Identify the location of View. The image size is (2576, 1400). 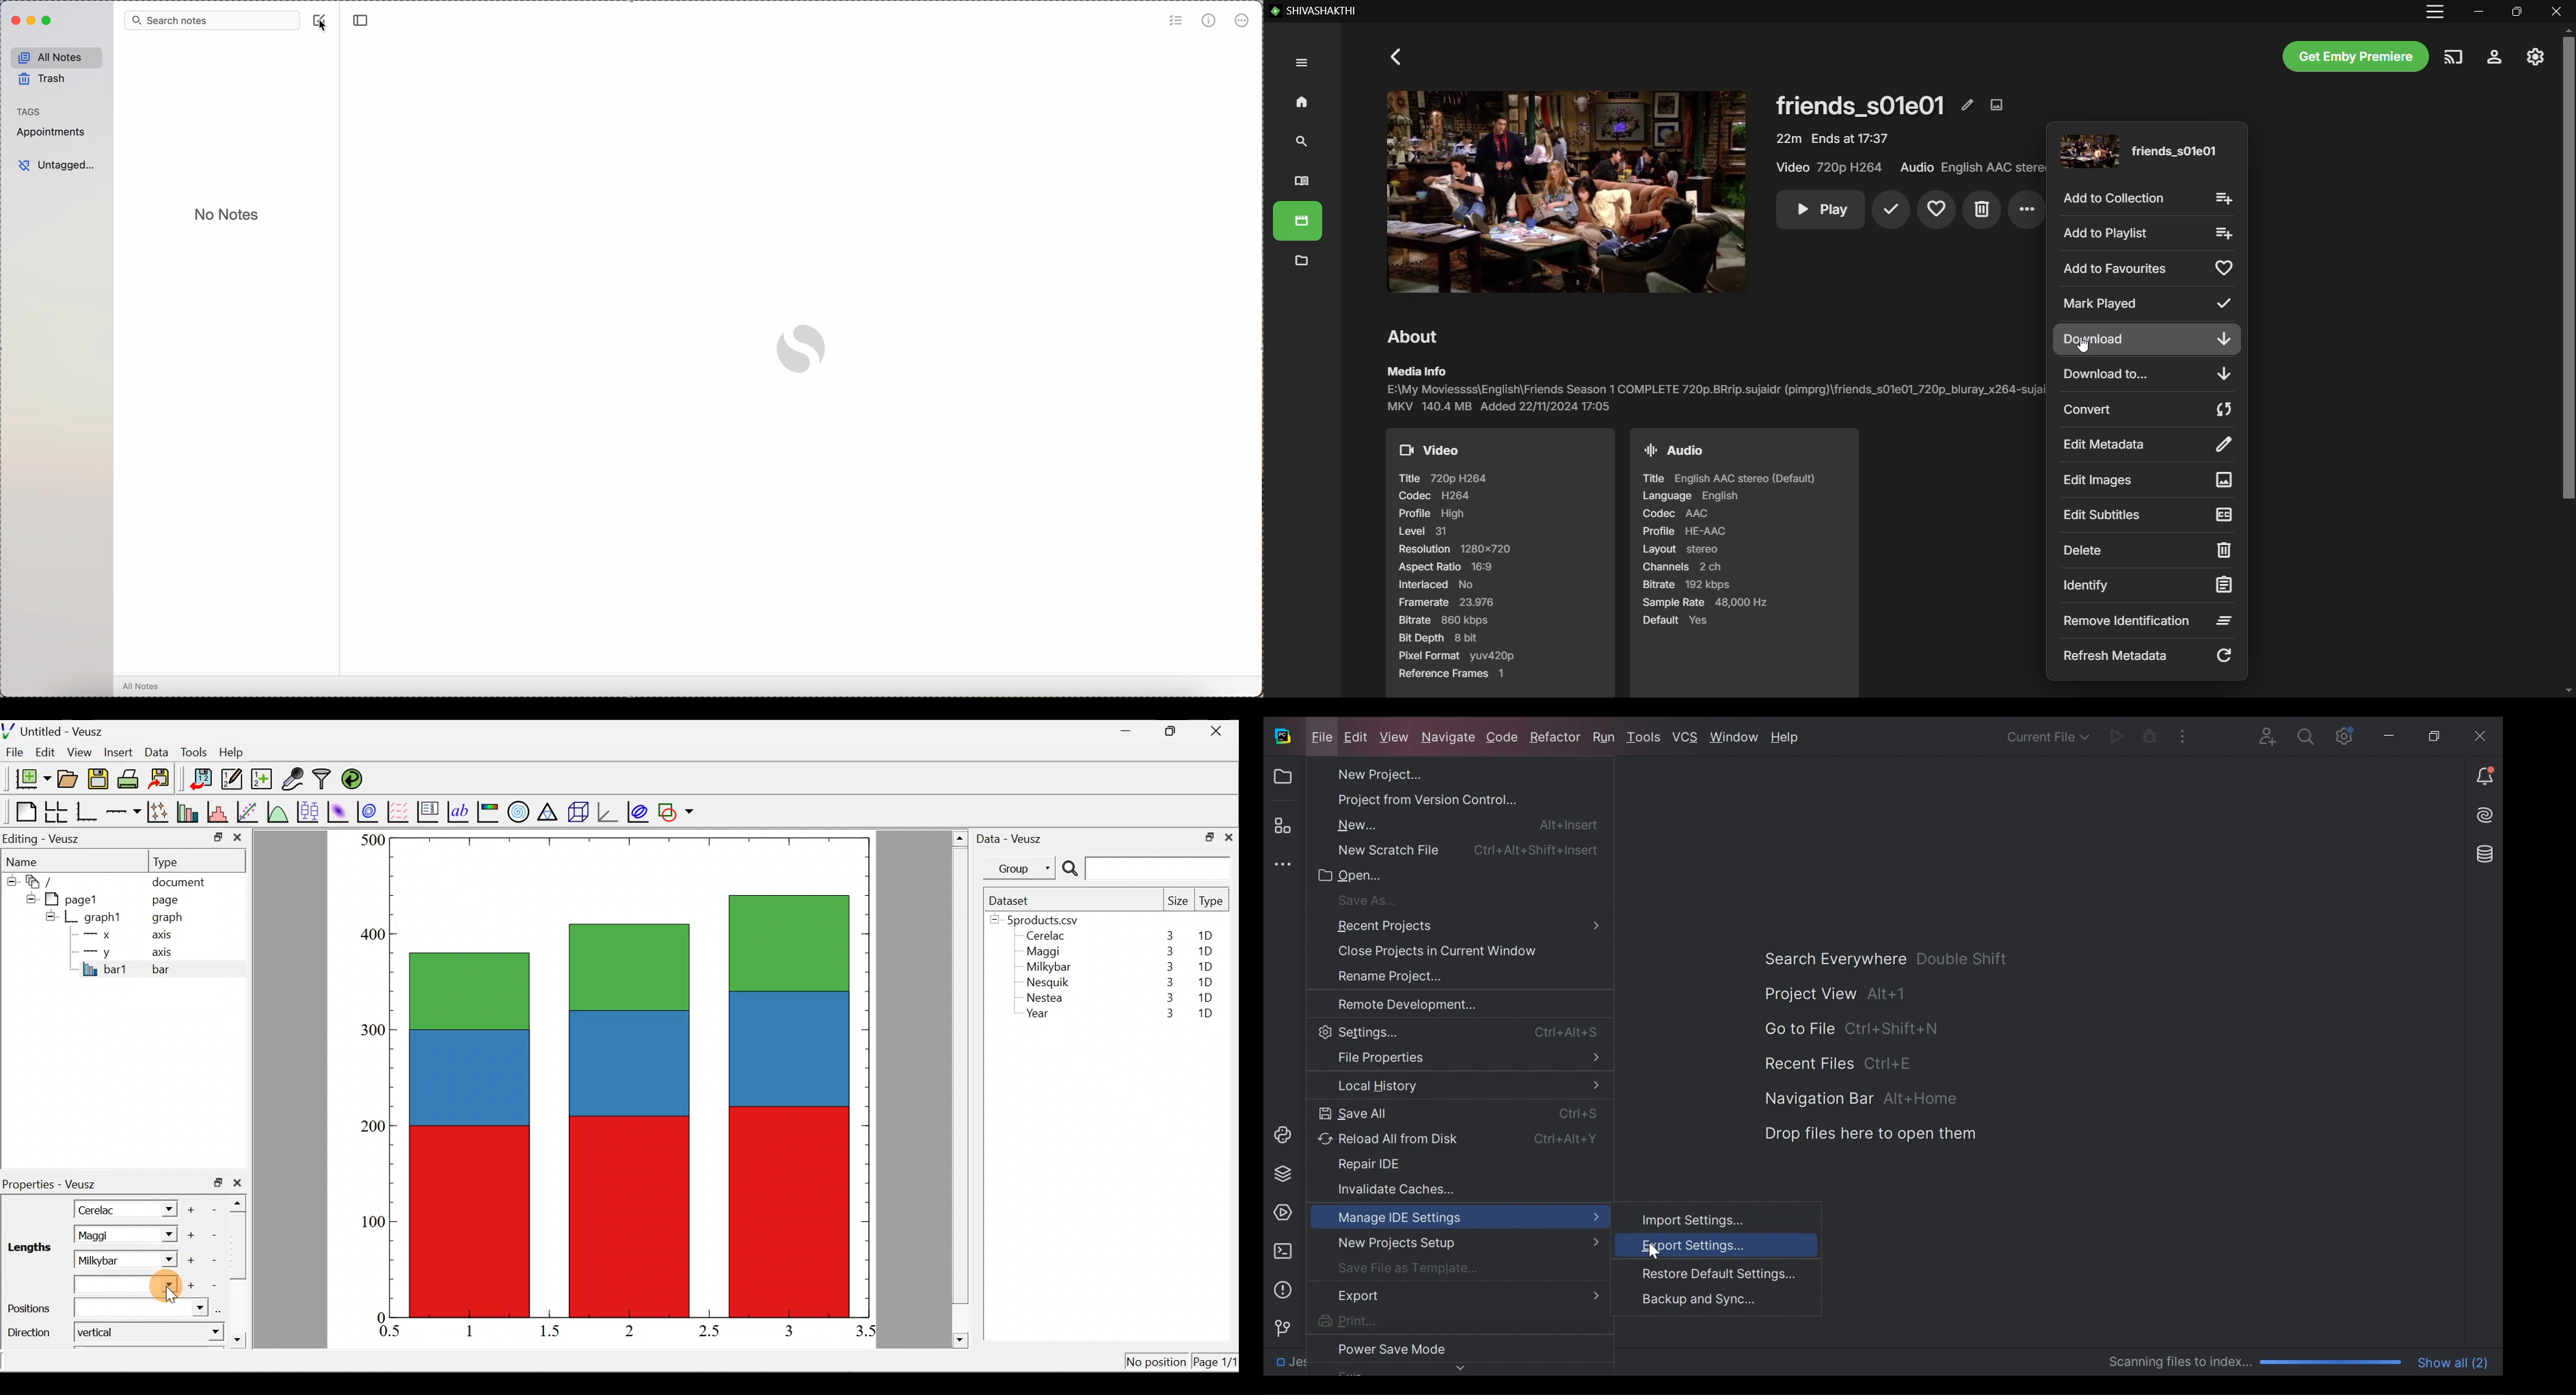
(82, 749).